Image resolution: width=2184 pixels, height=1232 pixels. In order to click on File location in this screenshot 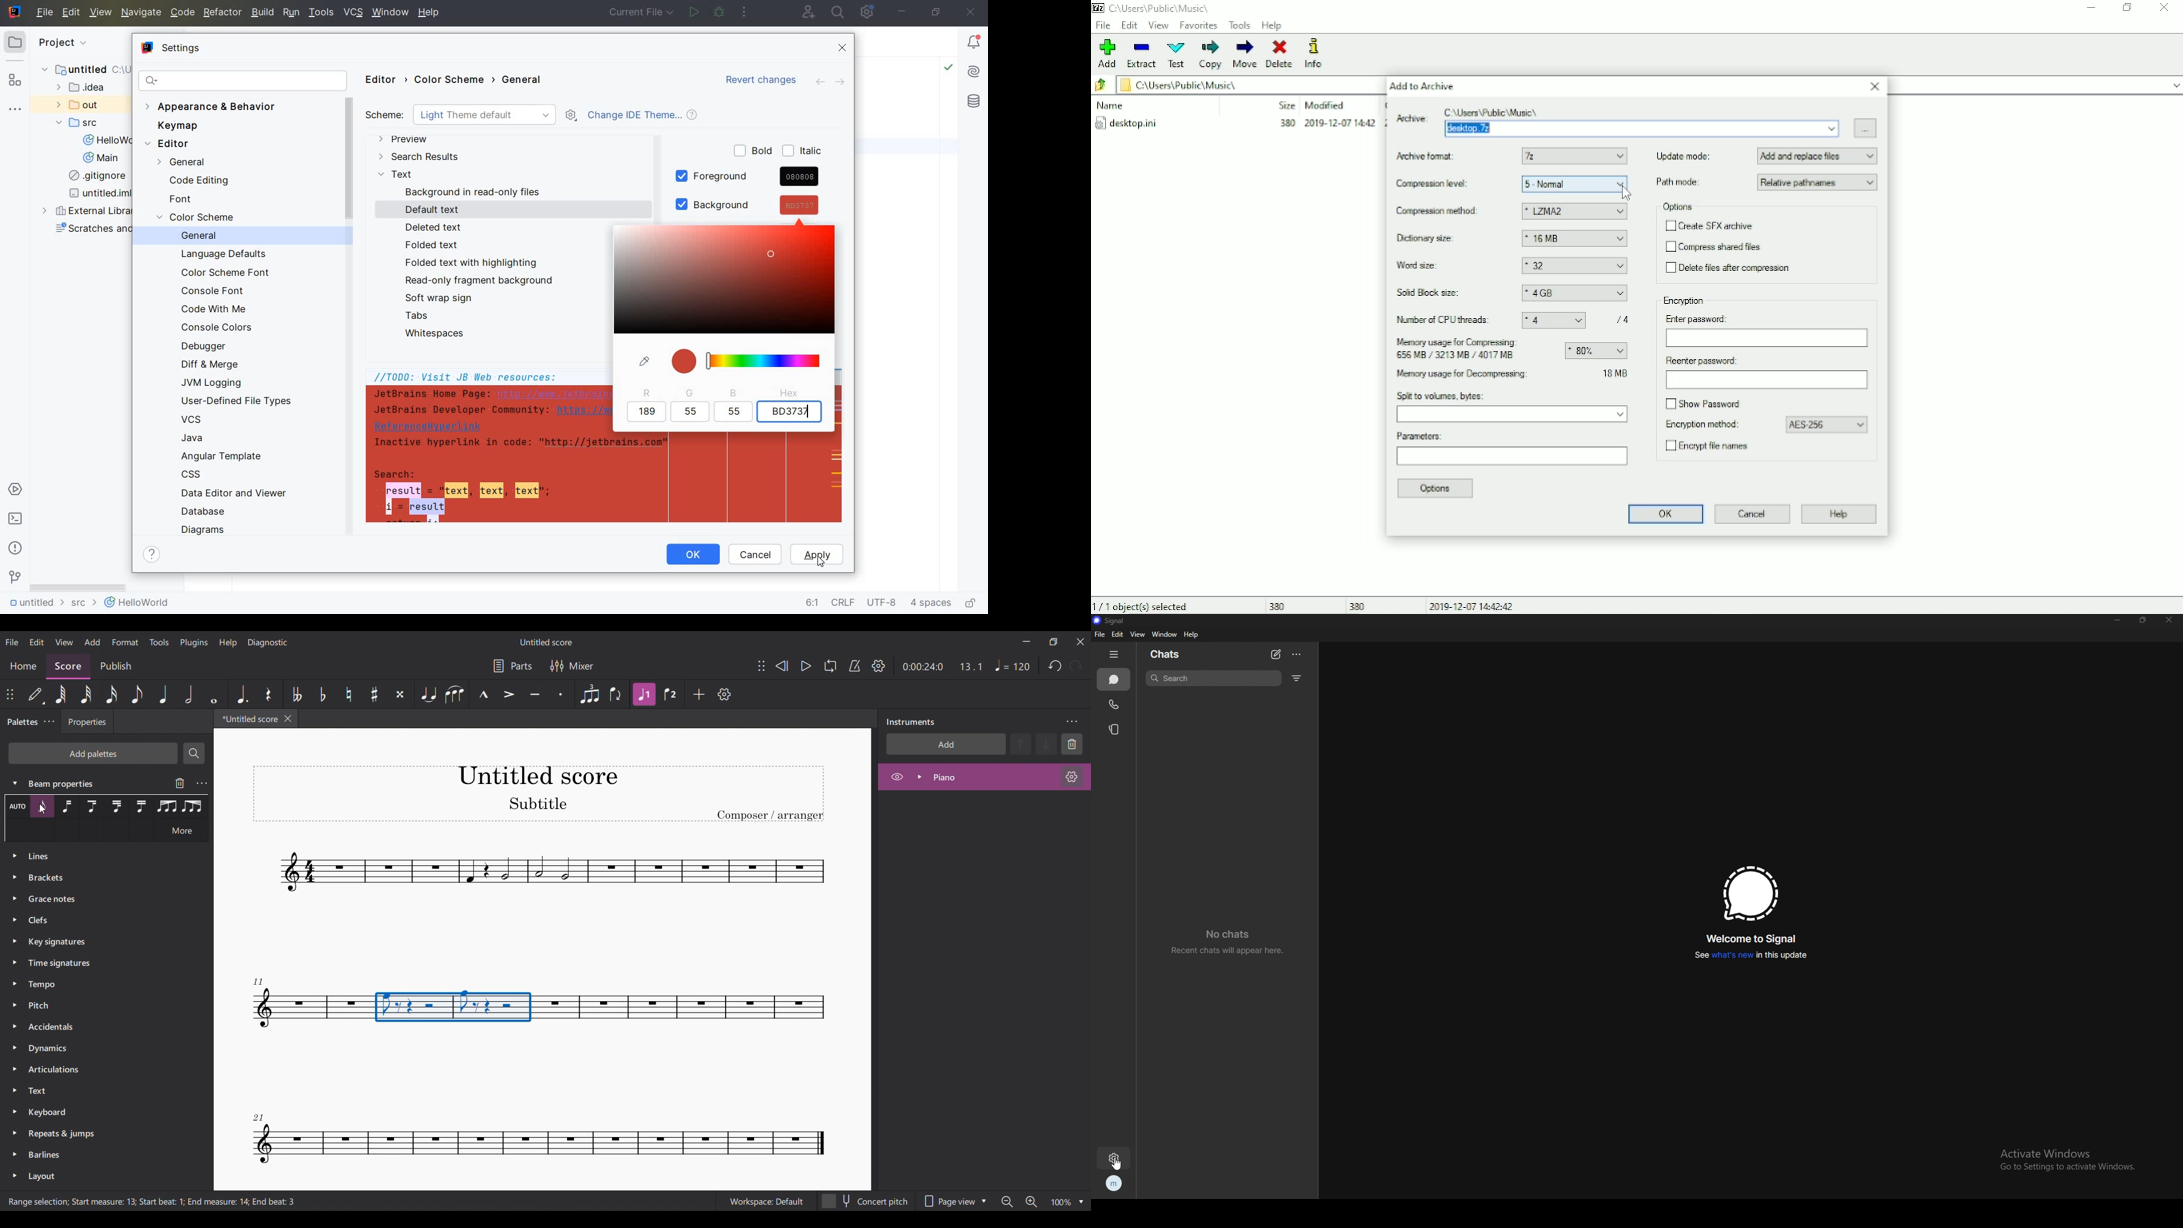, I will do `click(1234, 84)`.